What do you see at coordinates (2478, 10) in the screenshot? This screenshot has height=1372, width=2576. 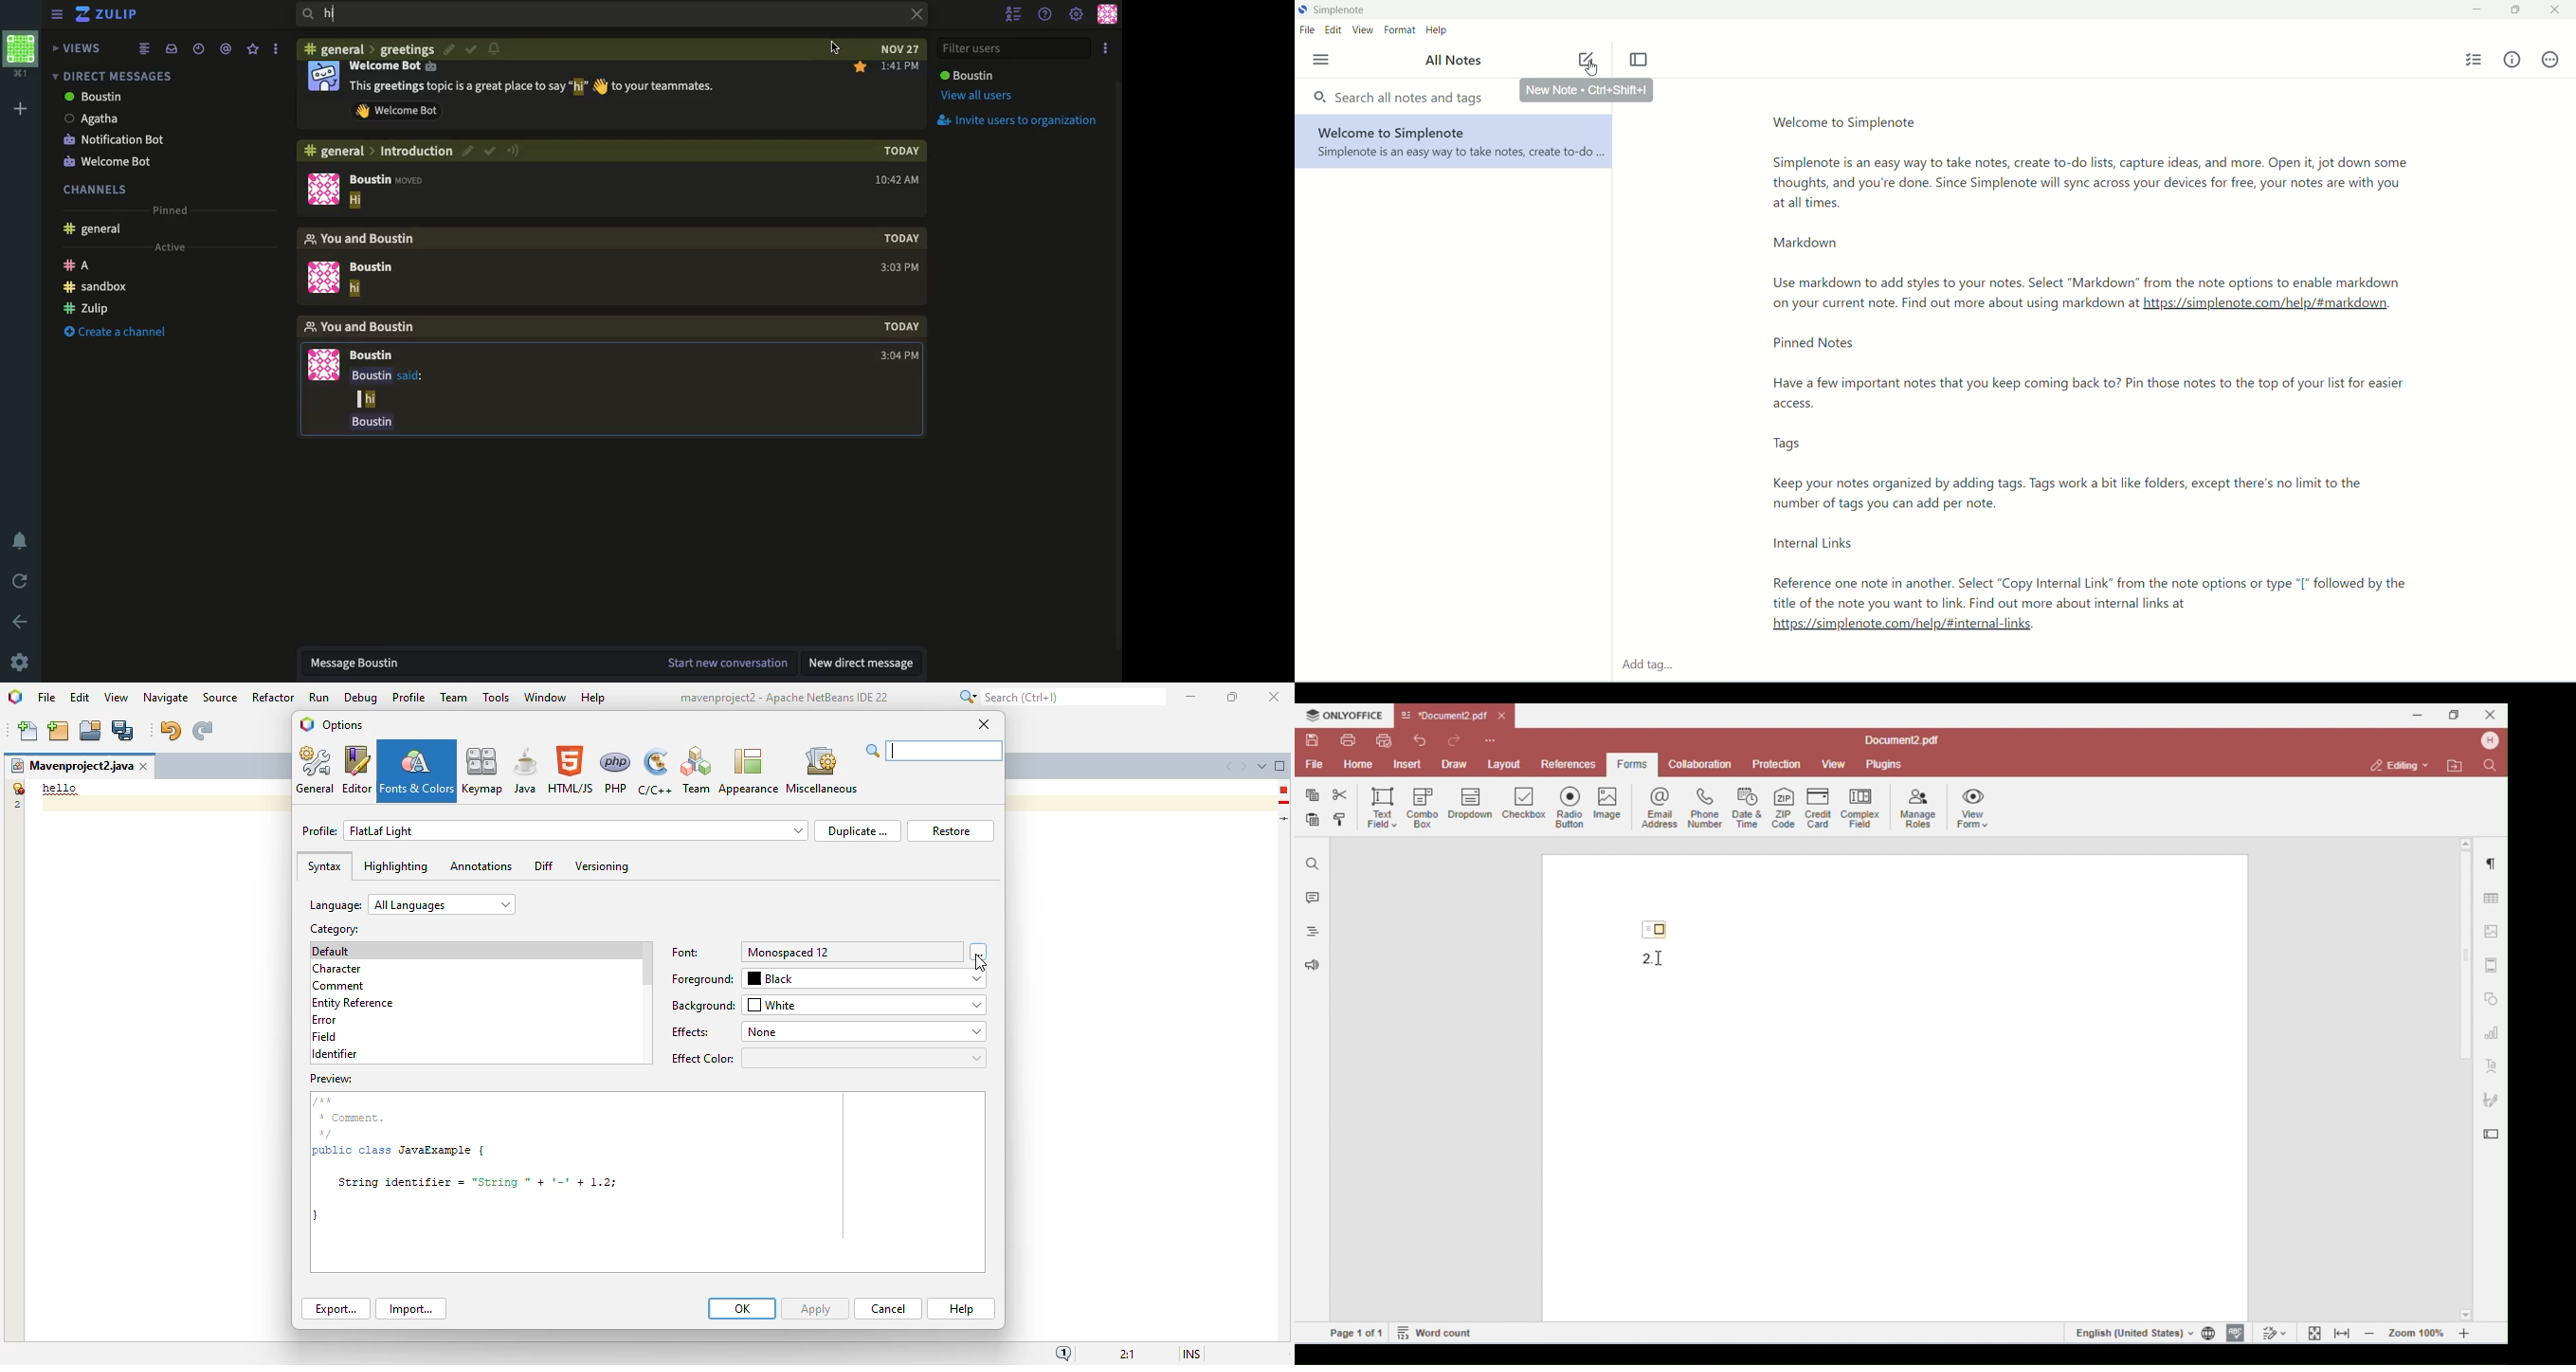 I see `minimize` at bounding box center [2478, 10].